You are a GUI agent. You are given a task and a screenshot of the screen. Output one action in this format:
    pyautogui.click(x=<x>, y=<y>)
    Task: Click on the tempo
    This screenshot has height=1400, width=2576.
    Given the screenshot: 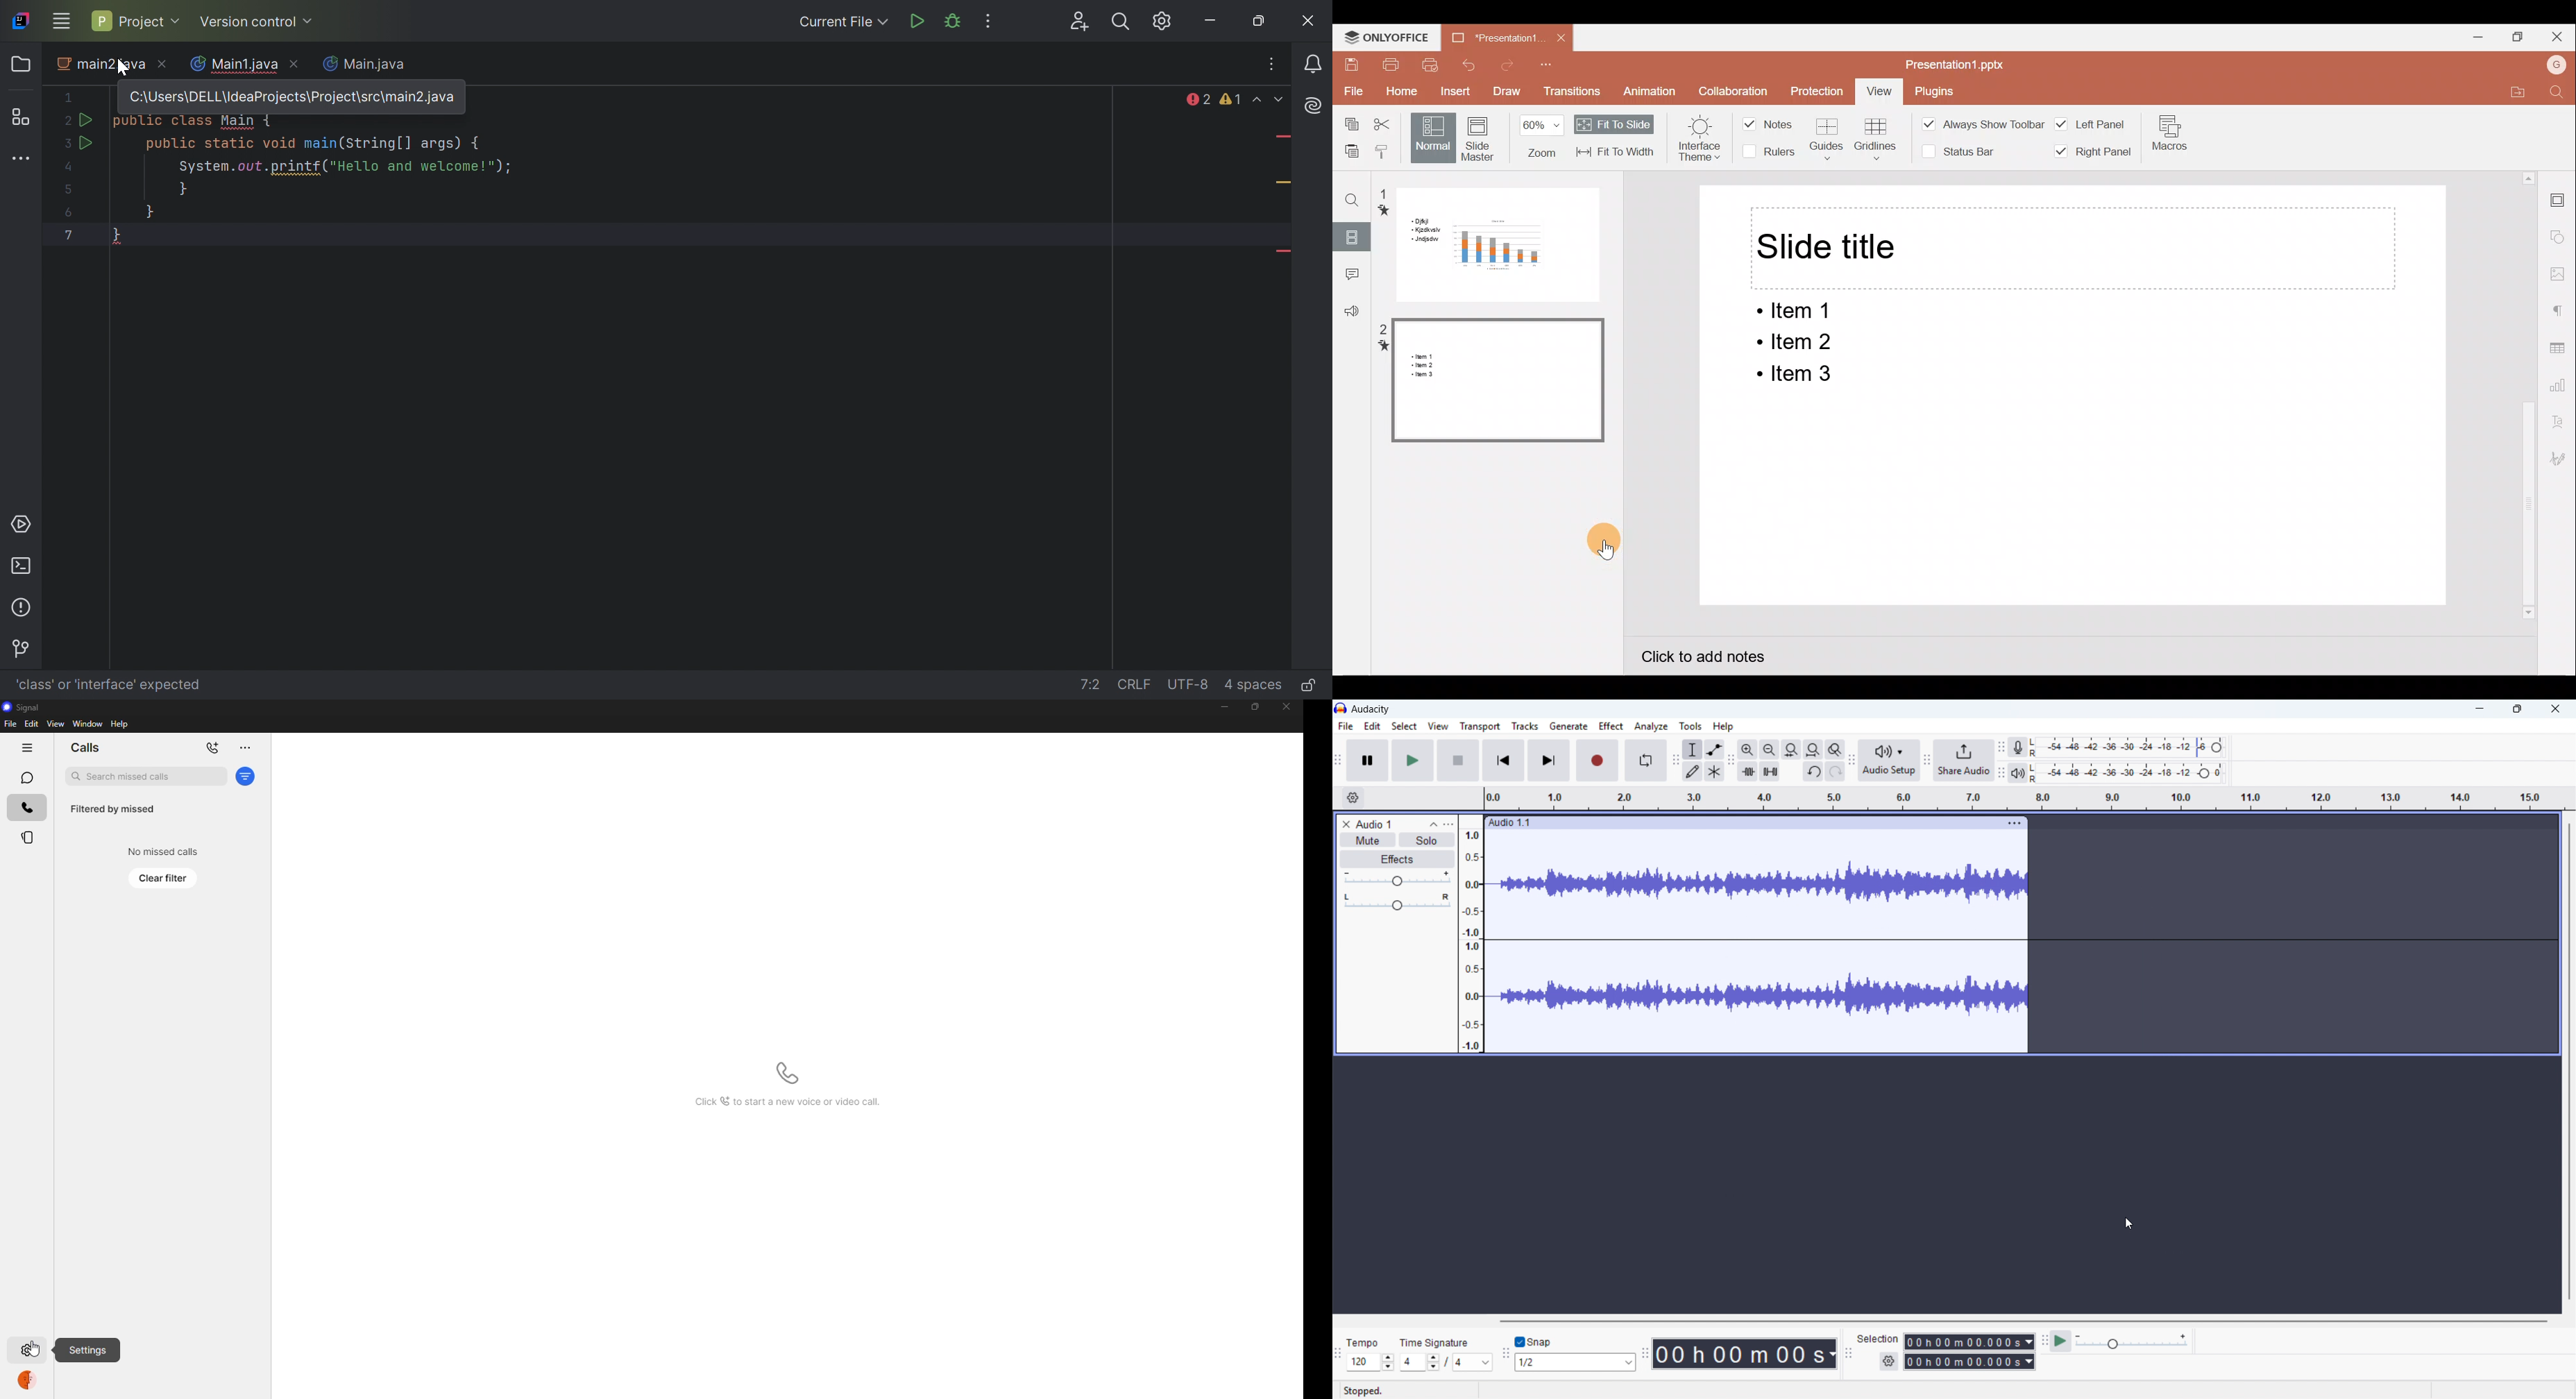 What is the action you would take?
    pyautogui.click(x=1366, y=1343)
    